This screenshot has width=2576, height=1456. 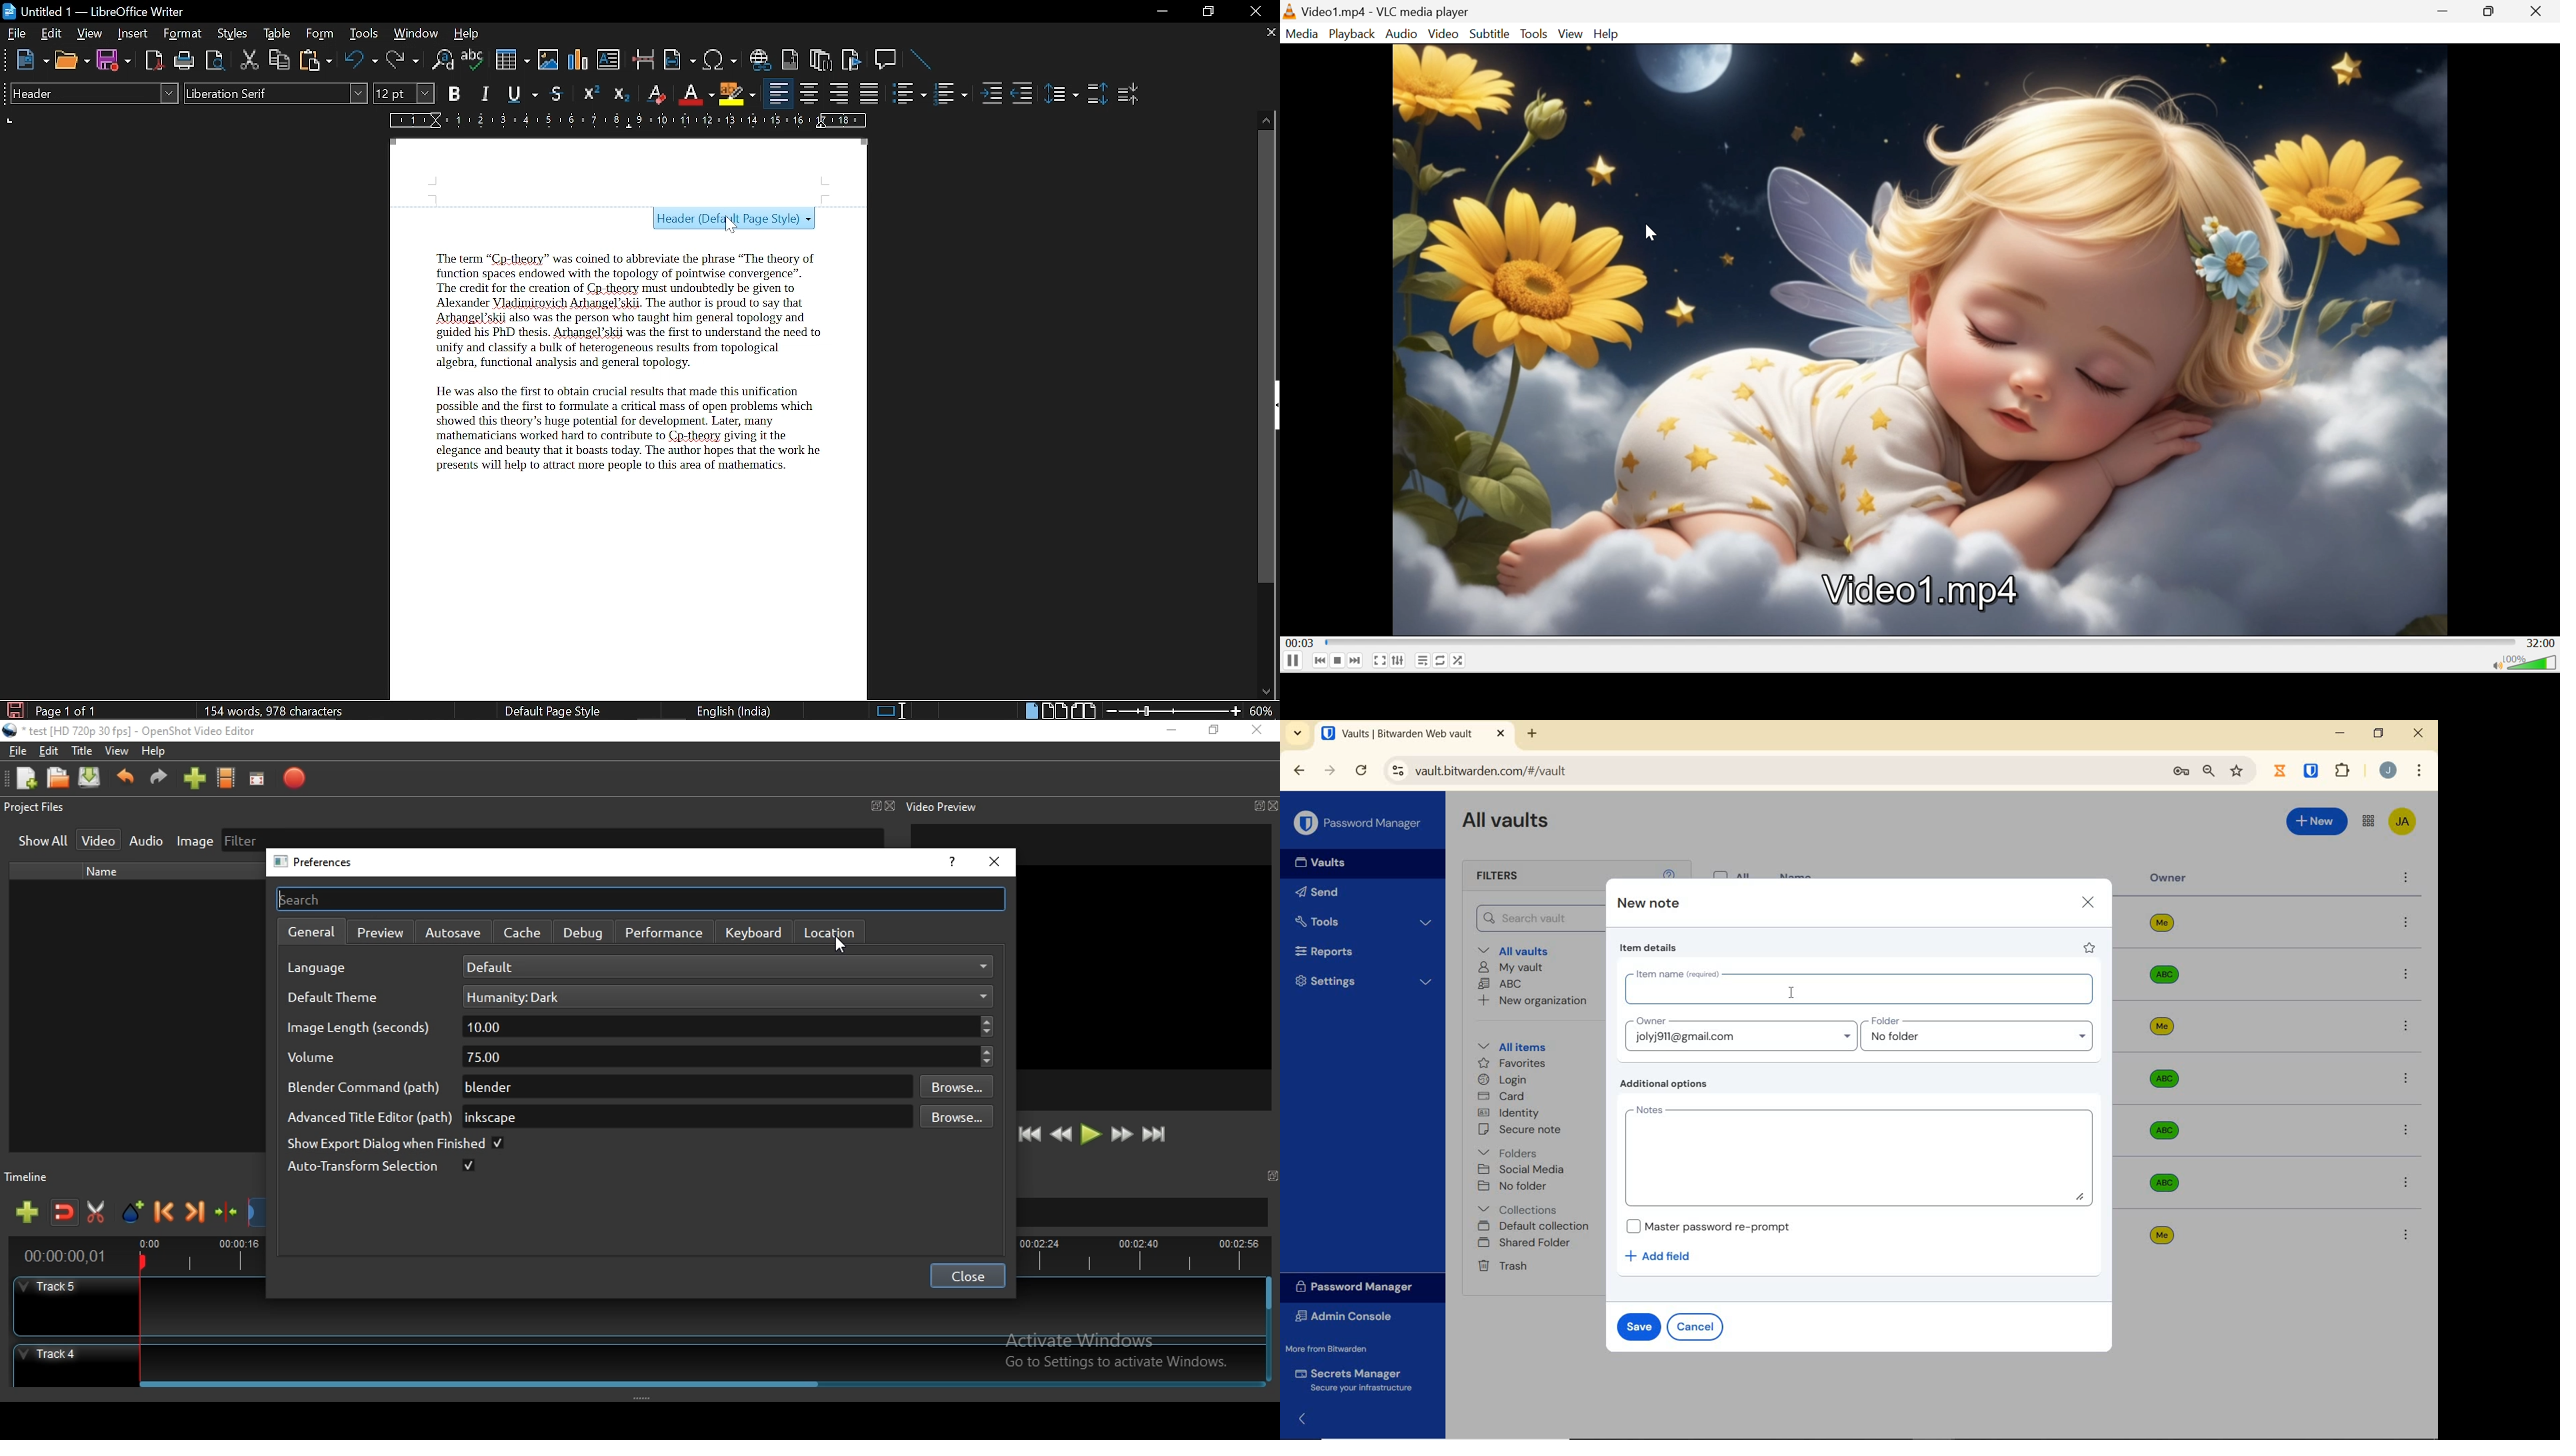 I want to click on Superscript, so click(x=588, y=94).